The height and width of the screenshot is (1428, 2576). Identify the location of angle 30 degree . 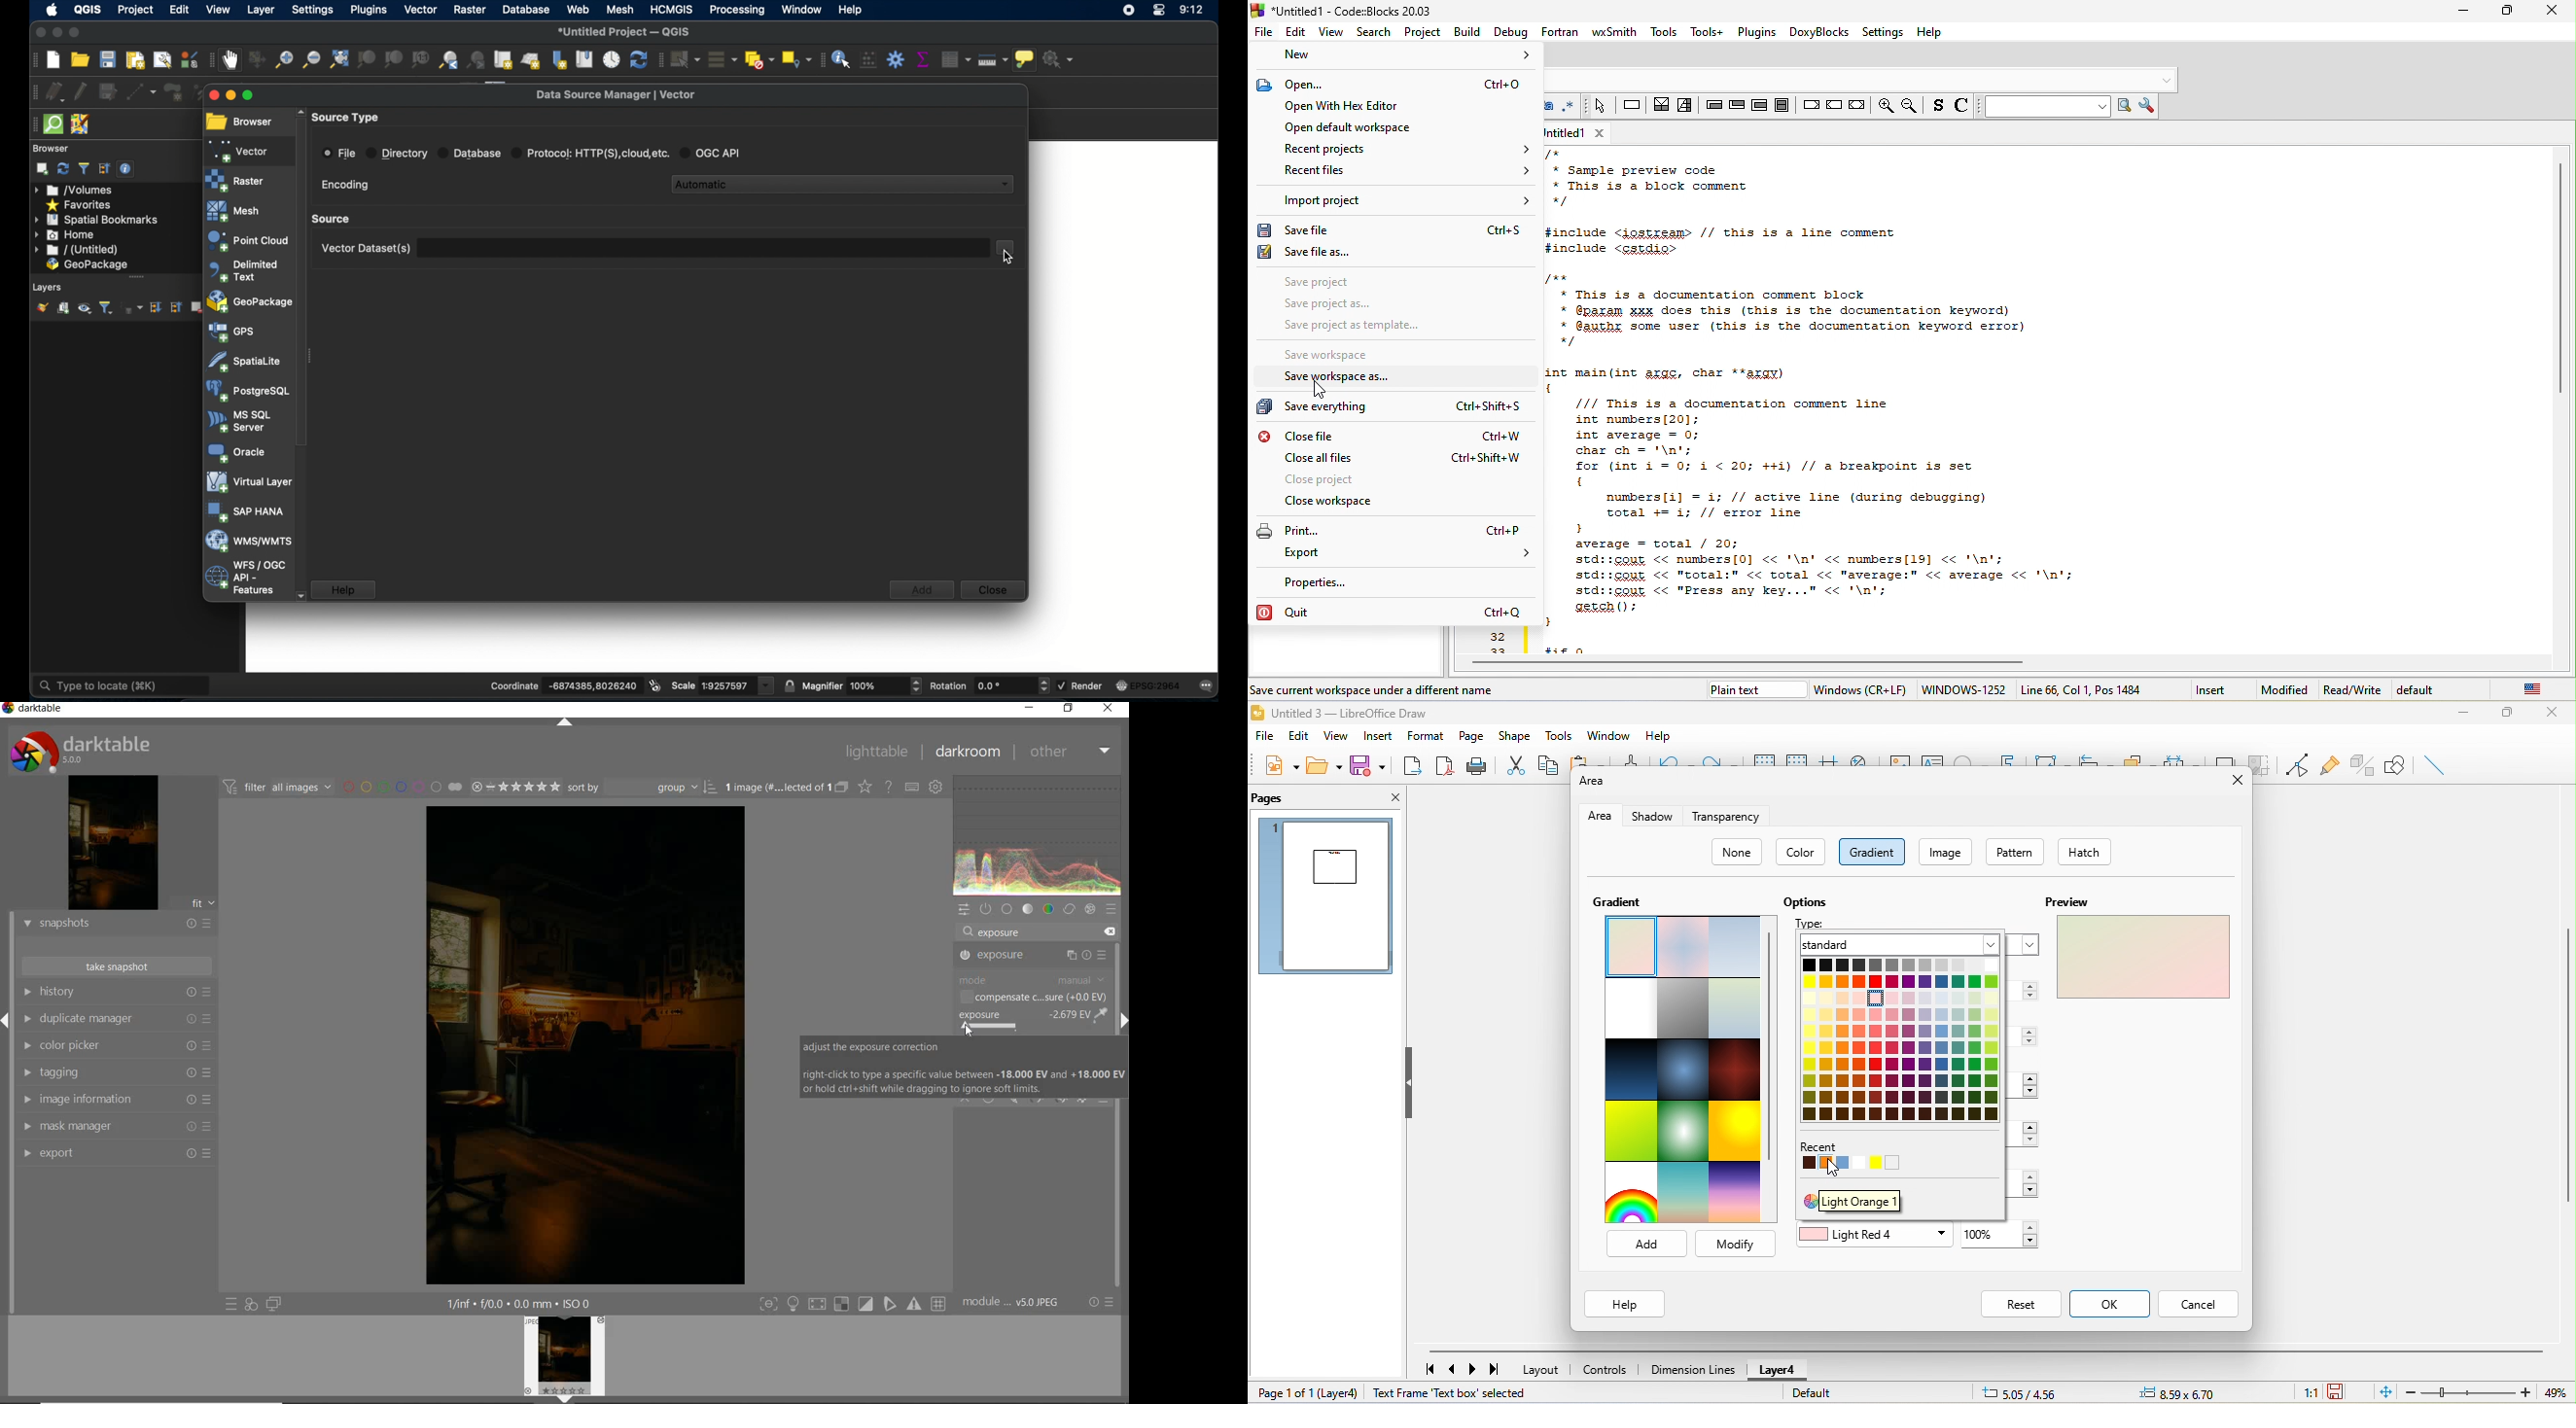
(2031, 1086).